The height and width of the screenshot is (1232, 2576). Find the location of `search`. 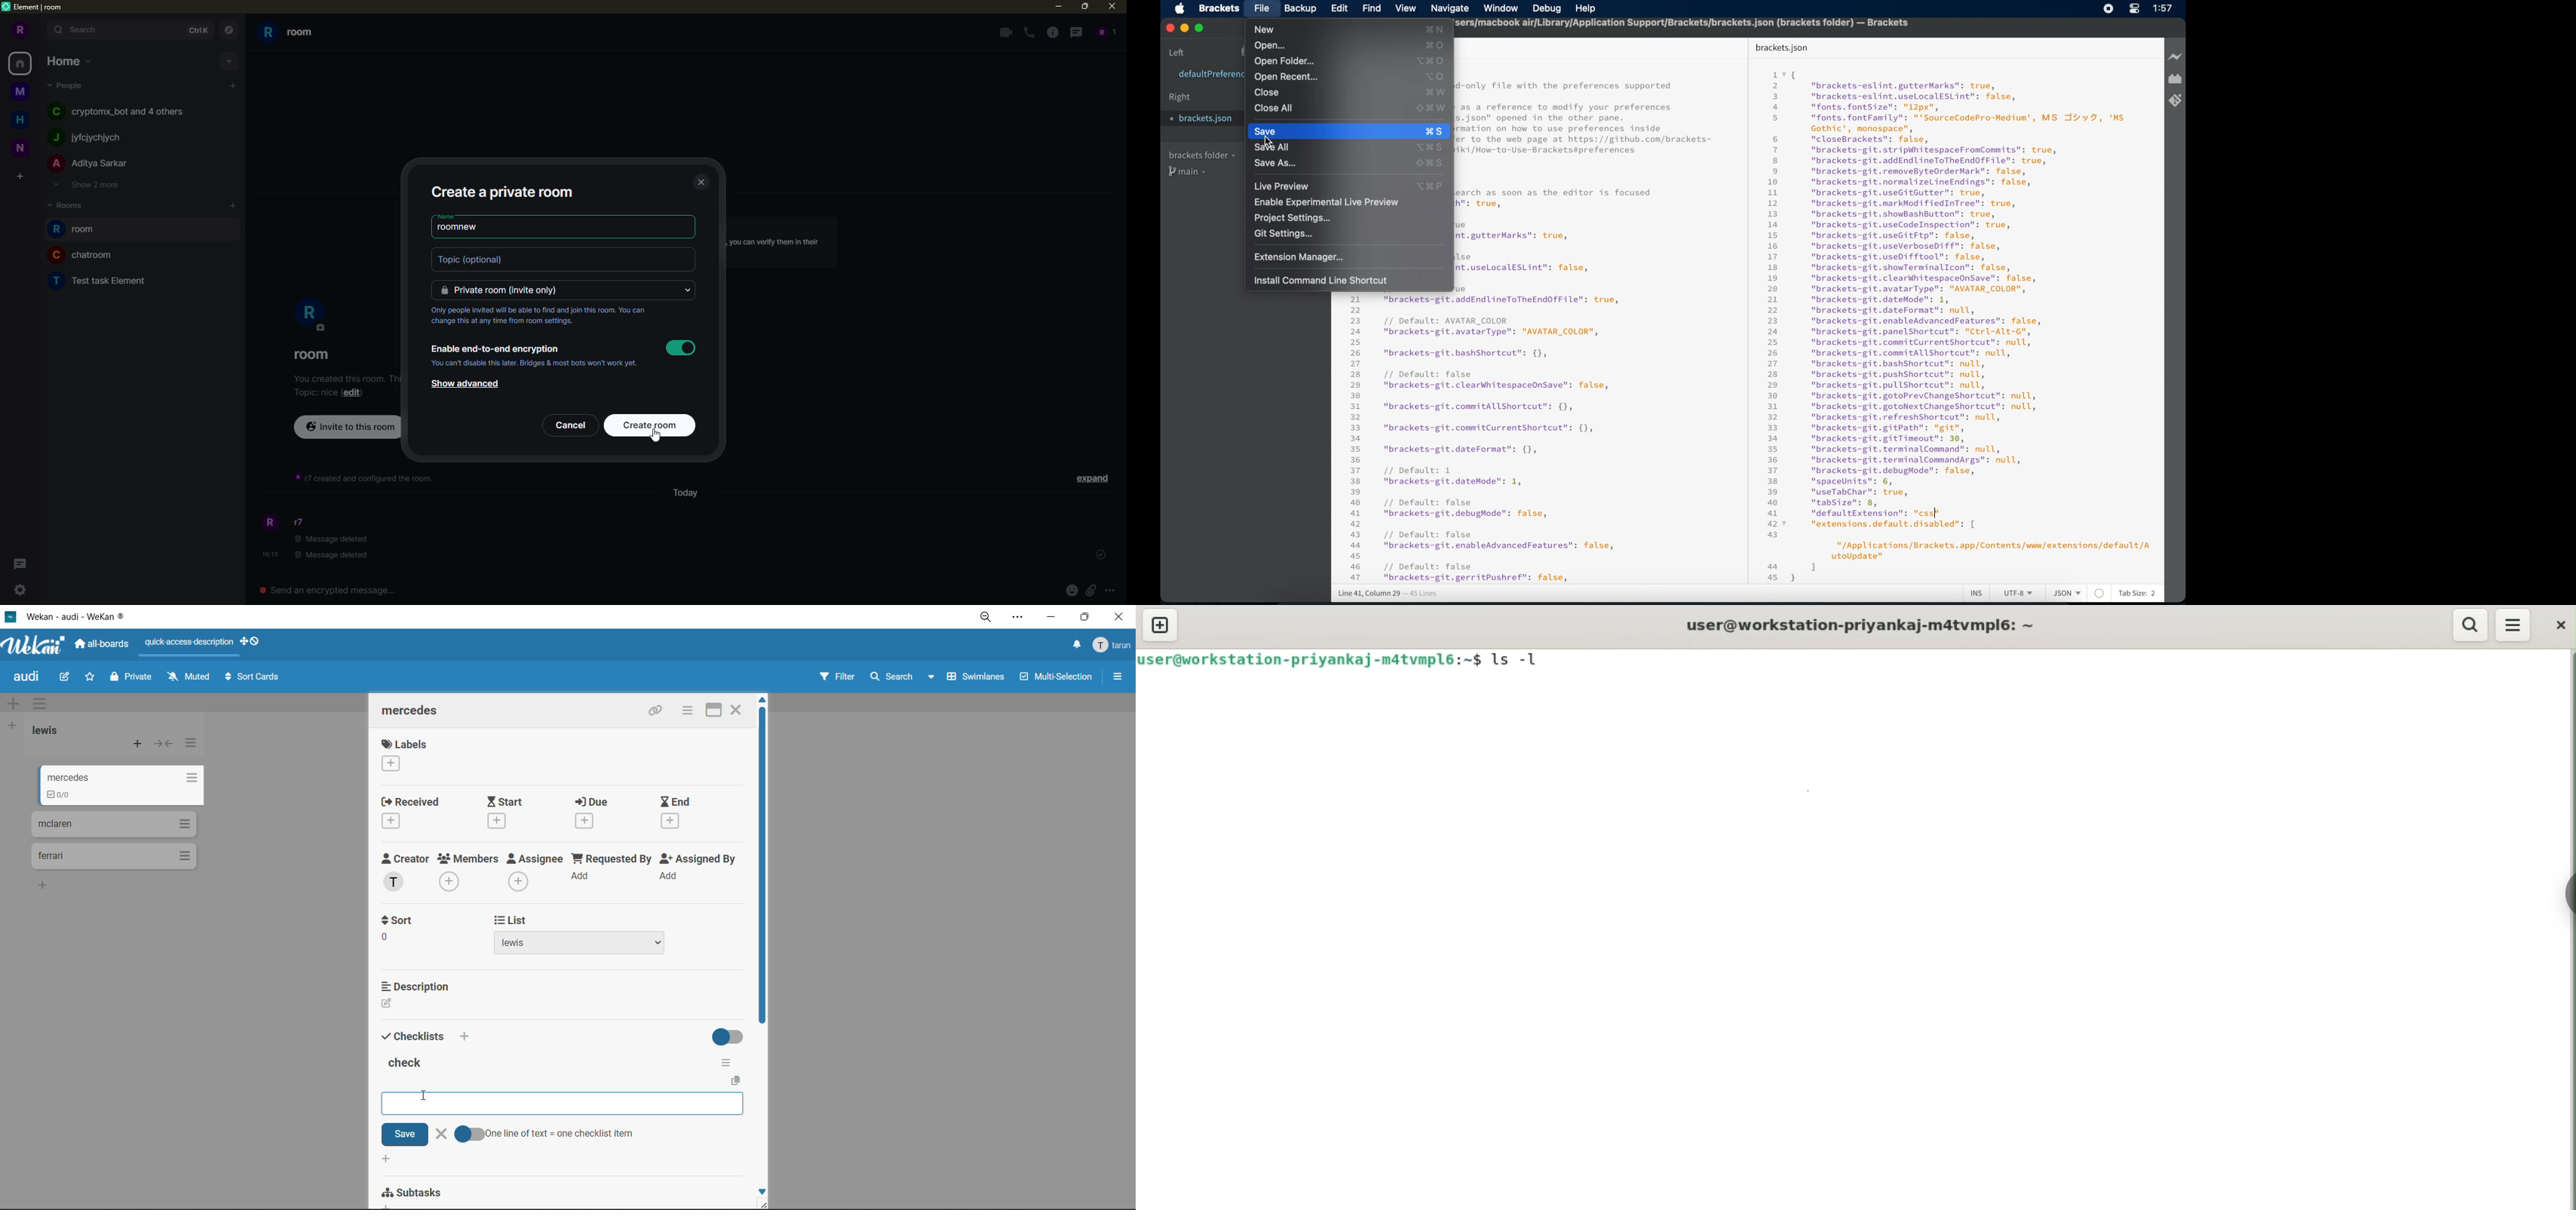

search is located at coordinates (82, 31).